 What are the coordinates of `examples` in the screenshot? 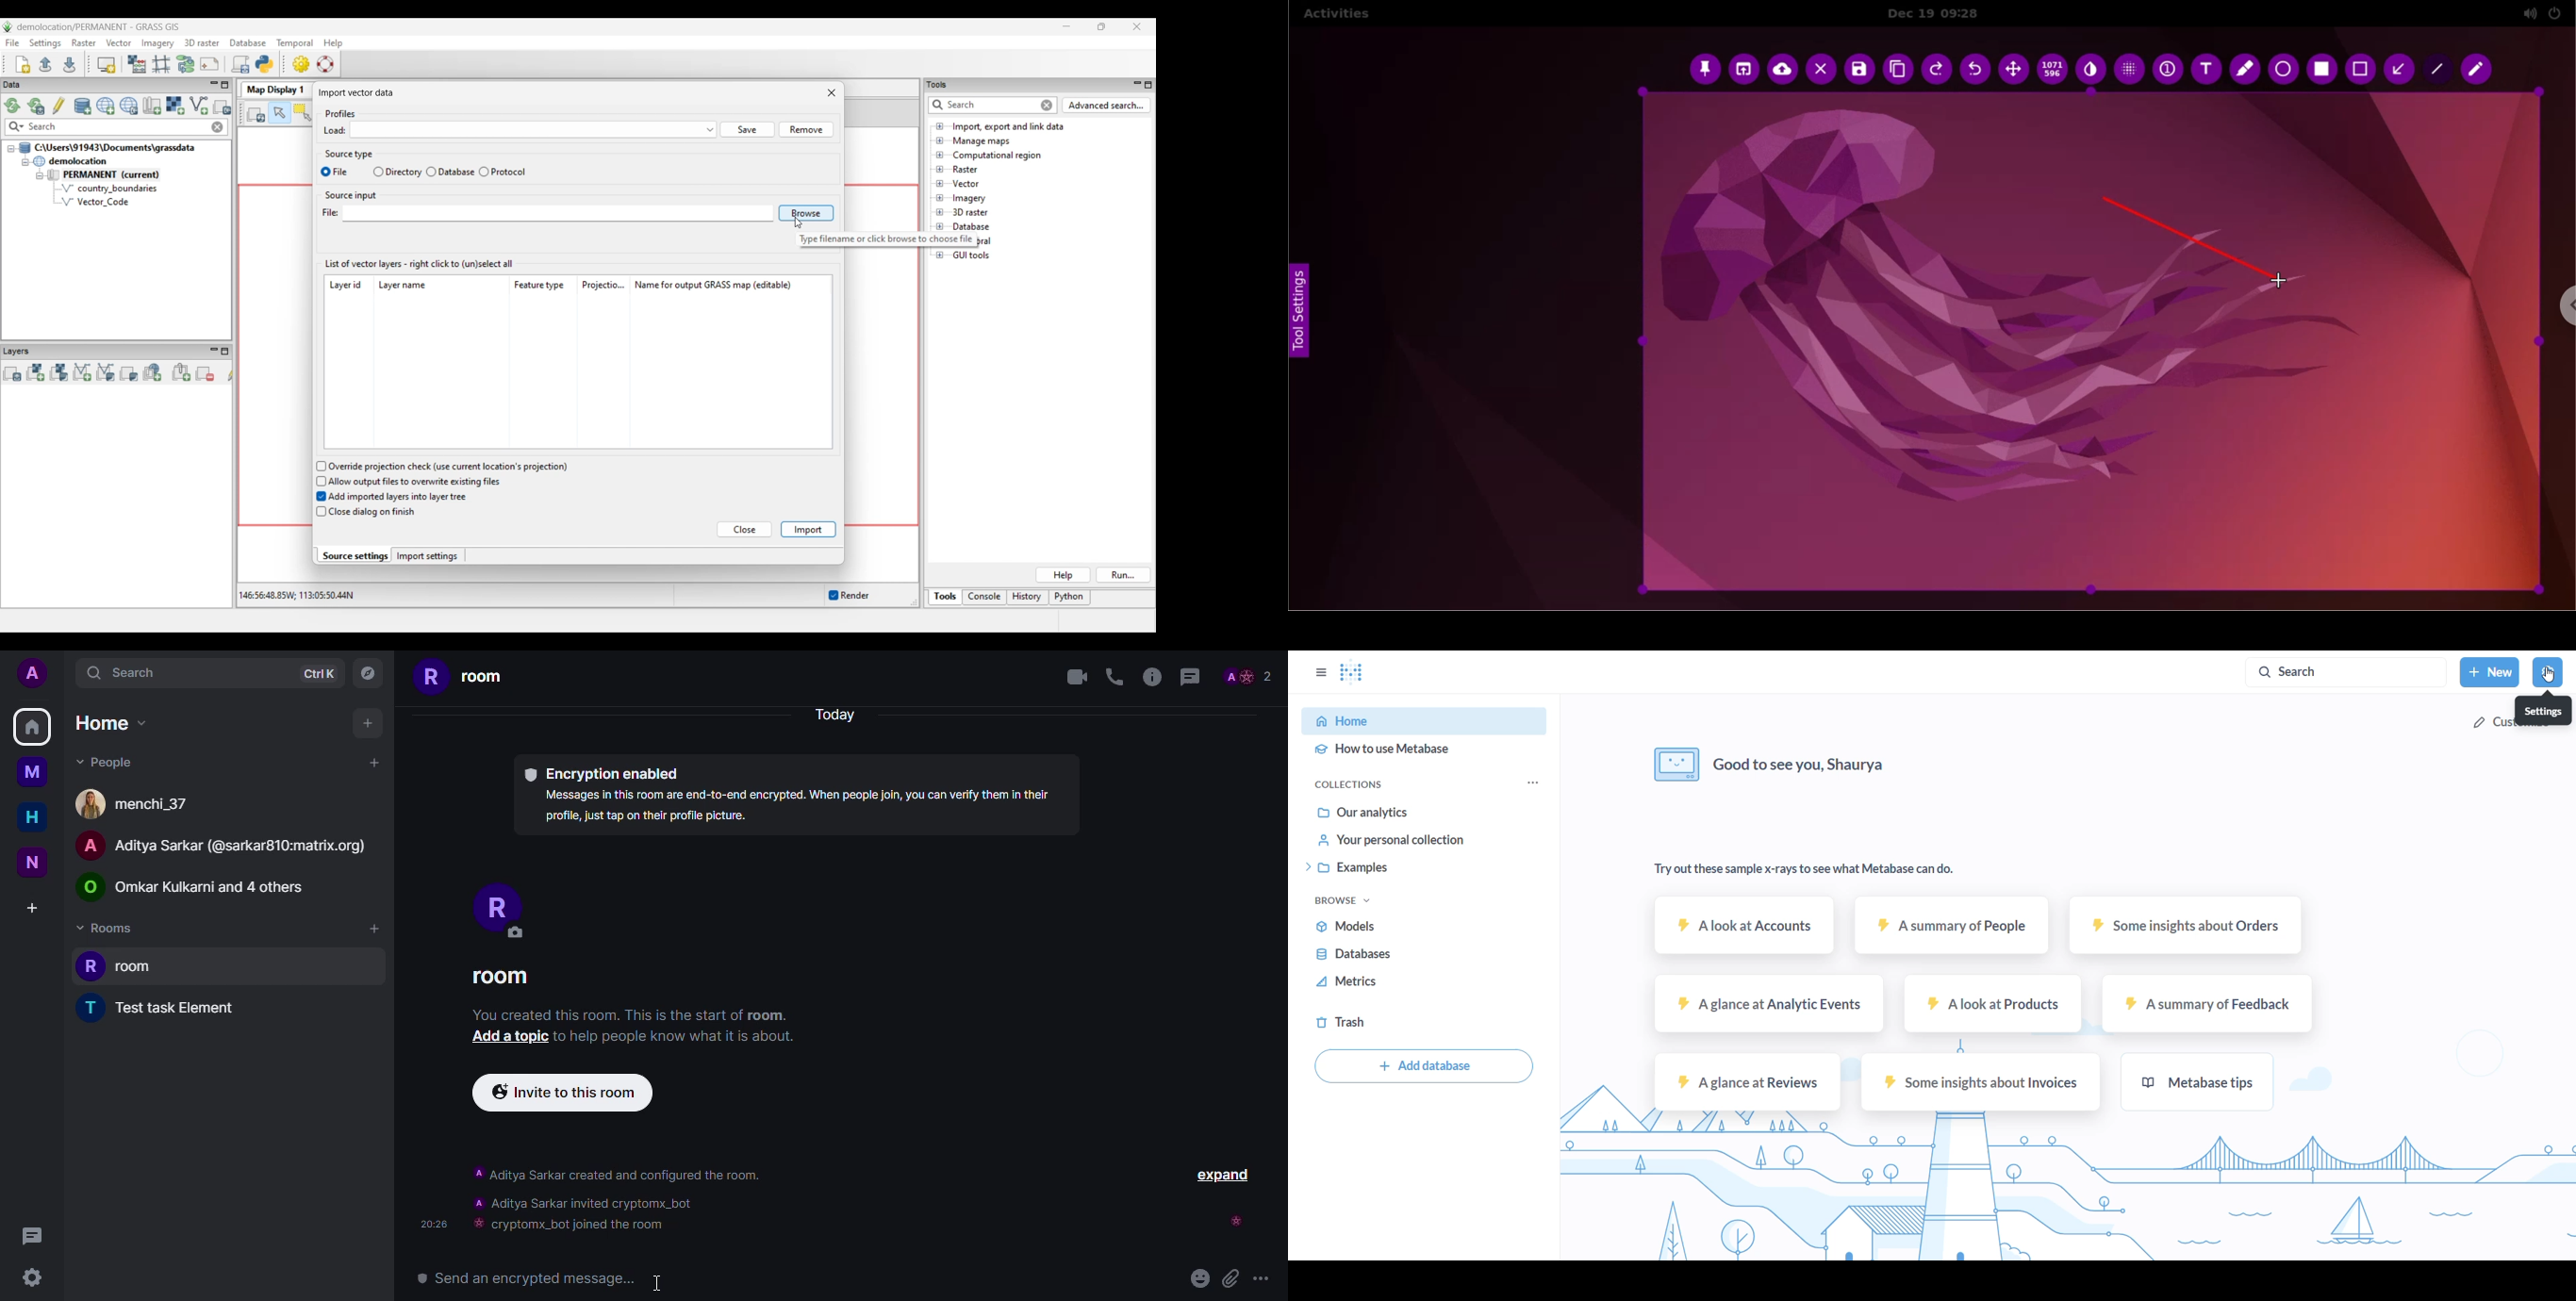 It's located at (1404, 868).